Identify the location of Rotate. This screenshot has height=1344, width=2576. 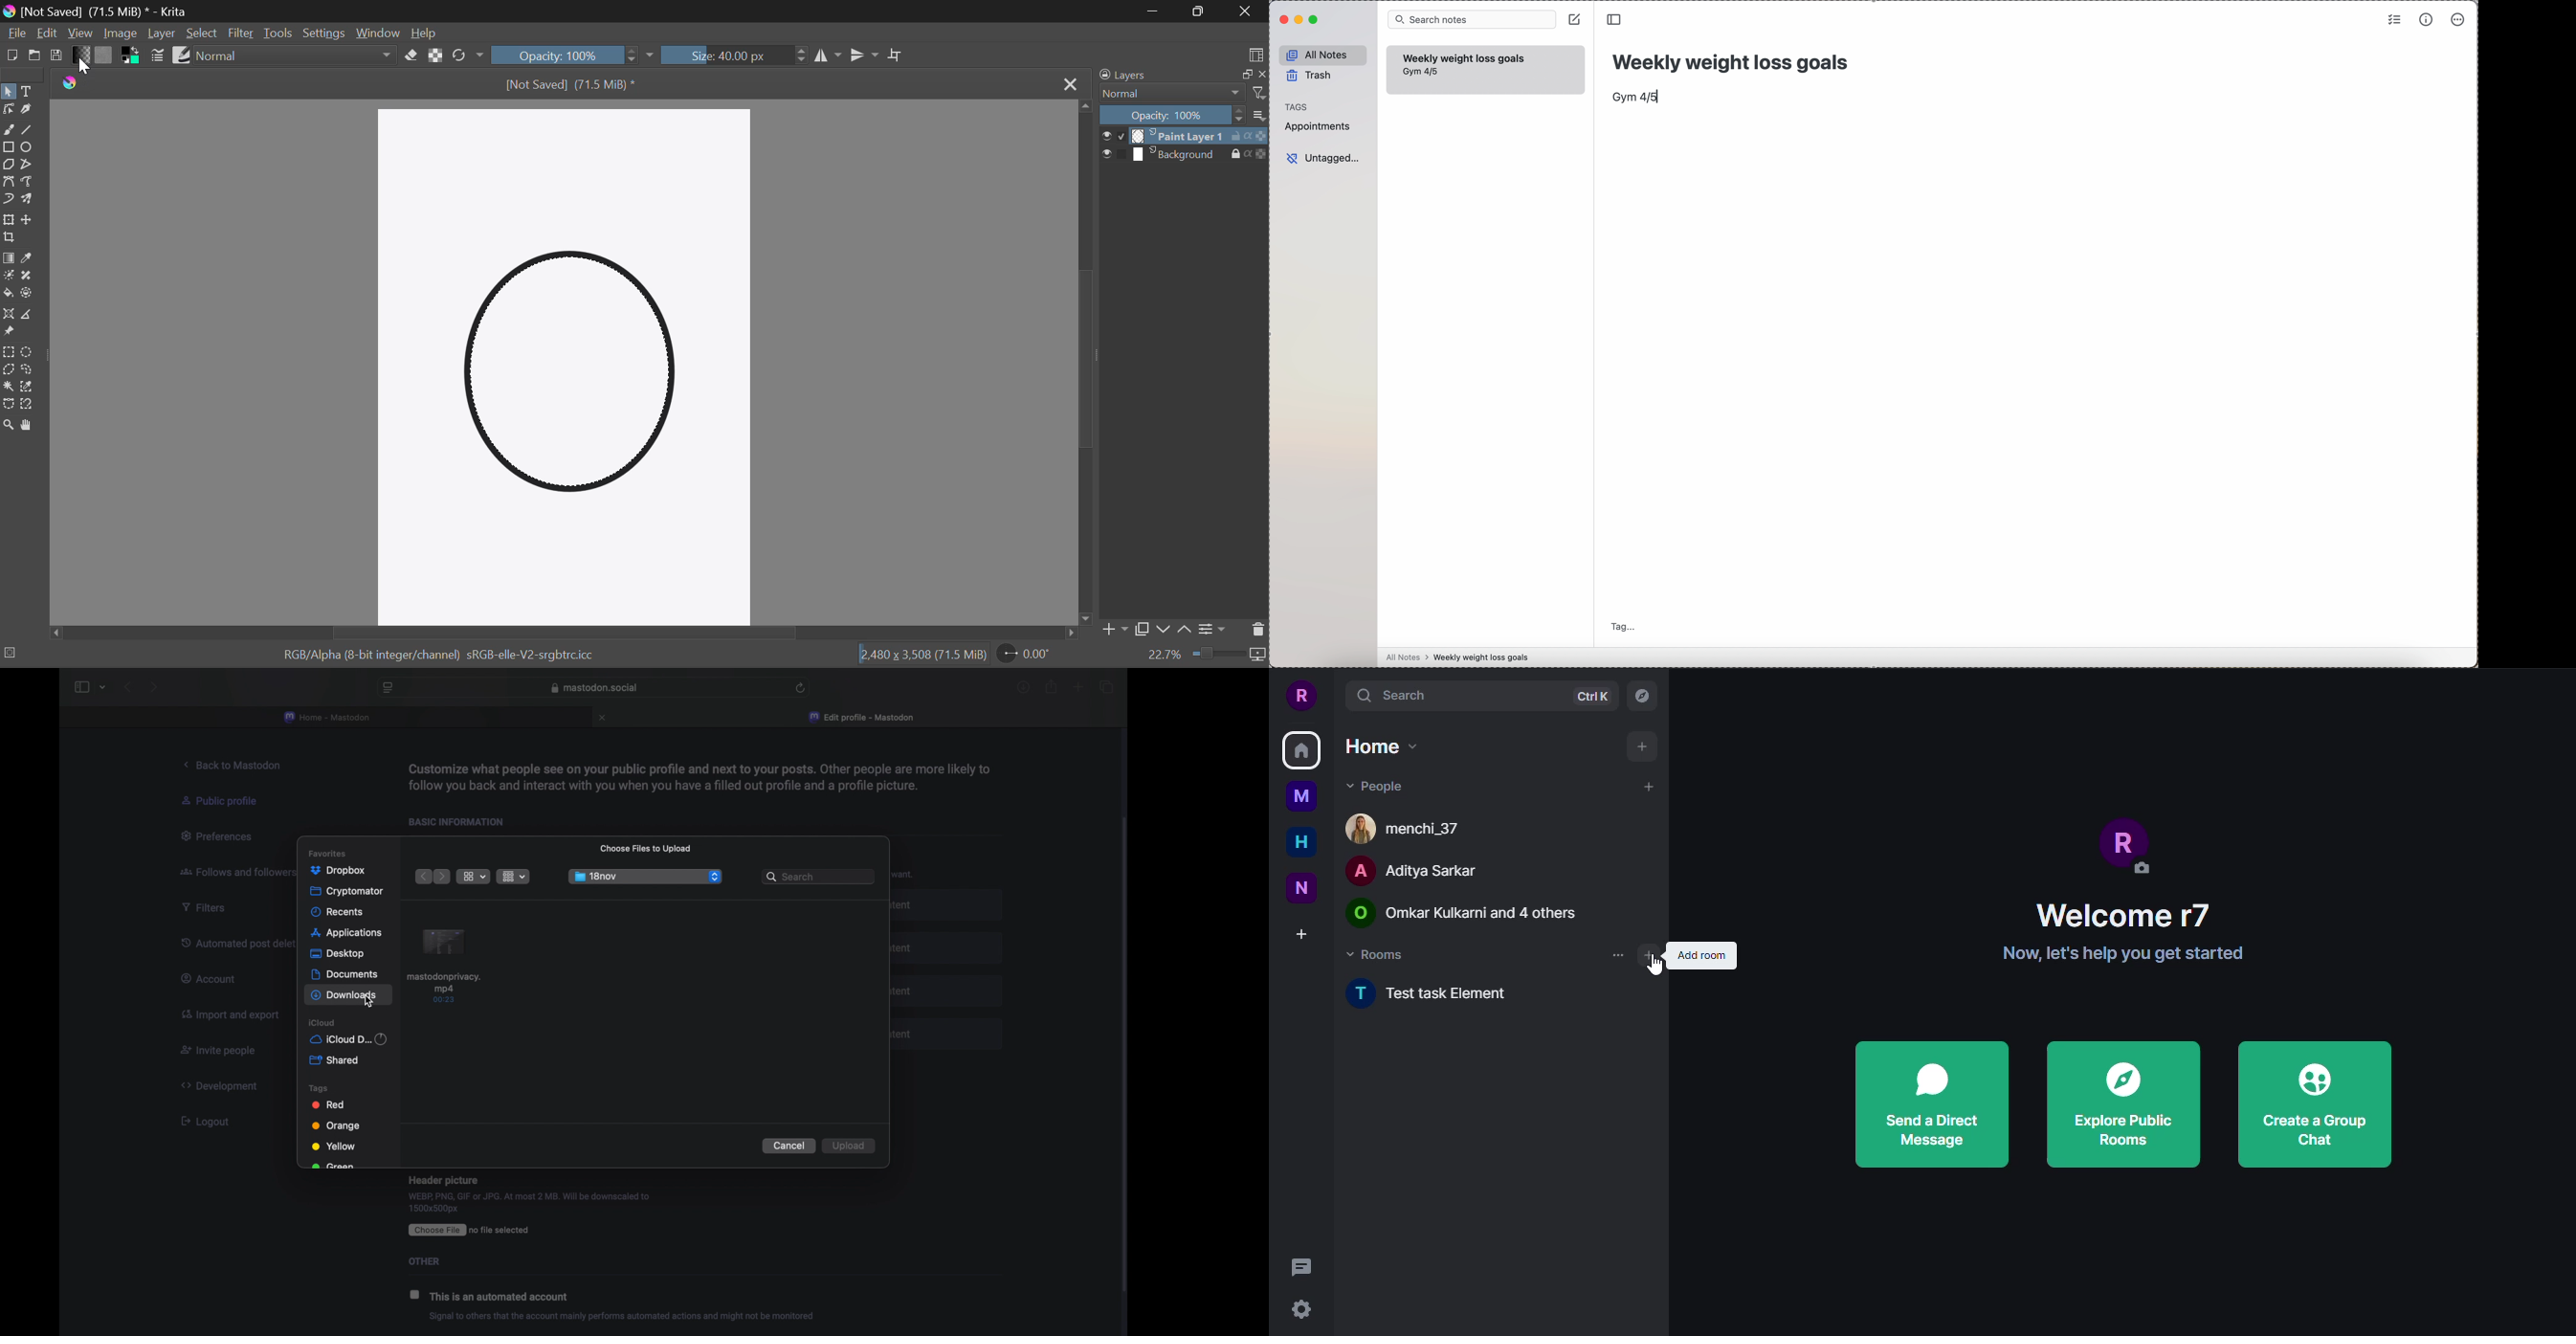
(467, 55).